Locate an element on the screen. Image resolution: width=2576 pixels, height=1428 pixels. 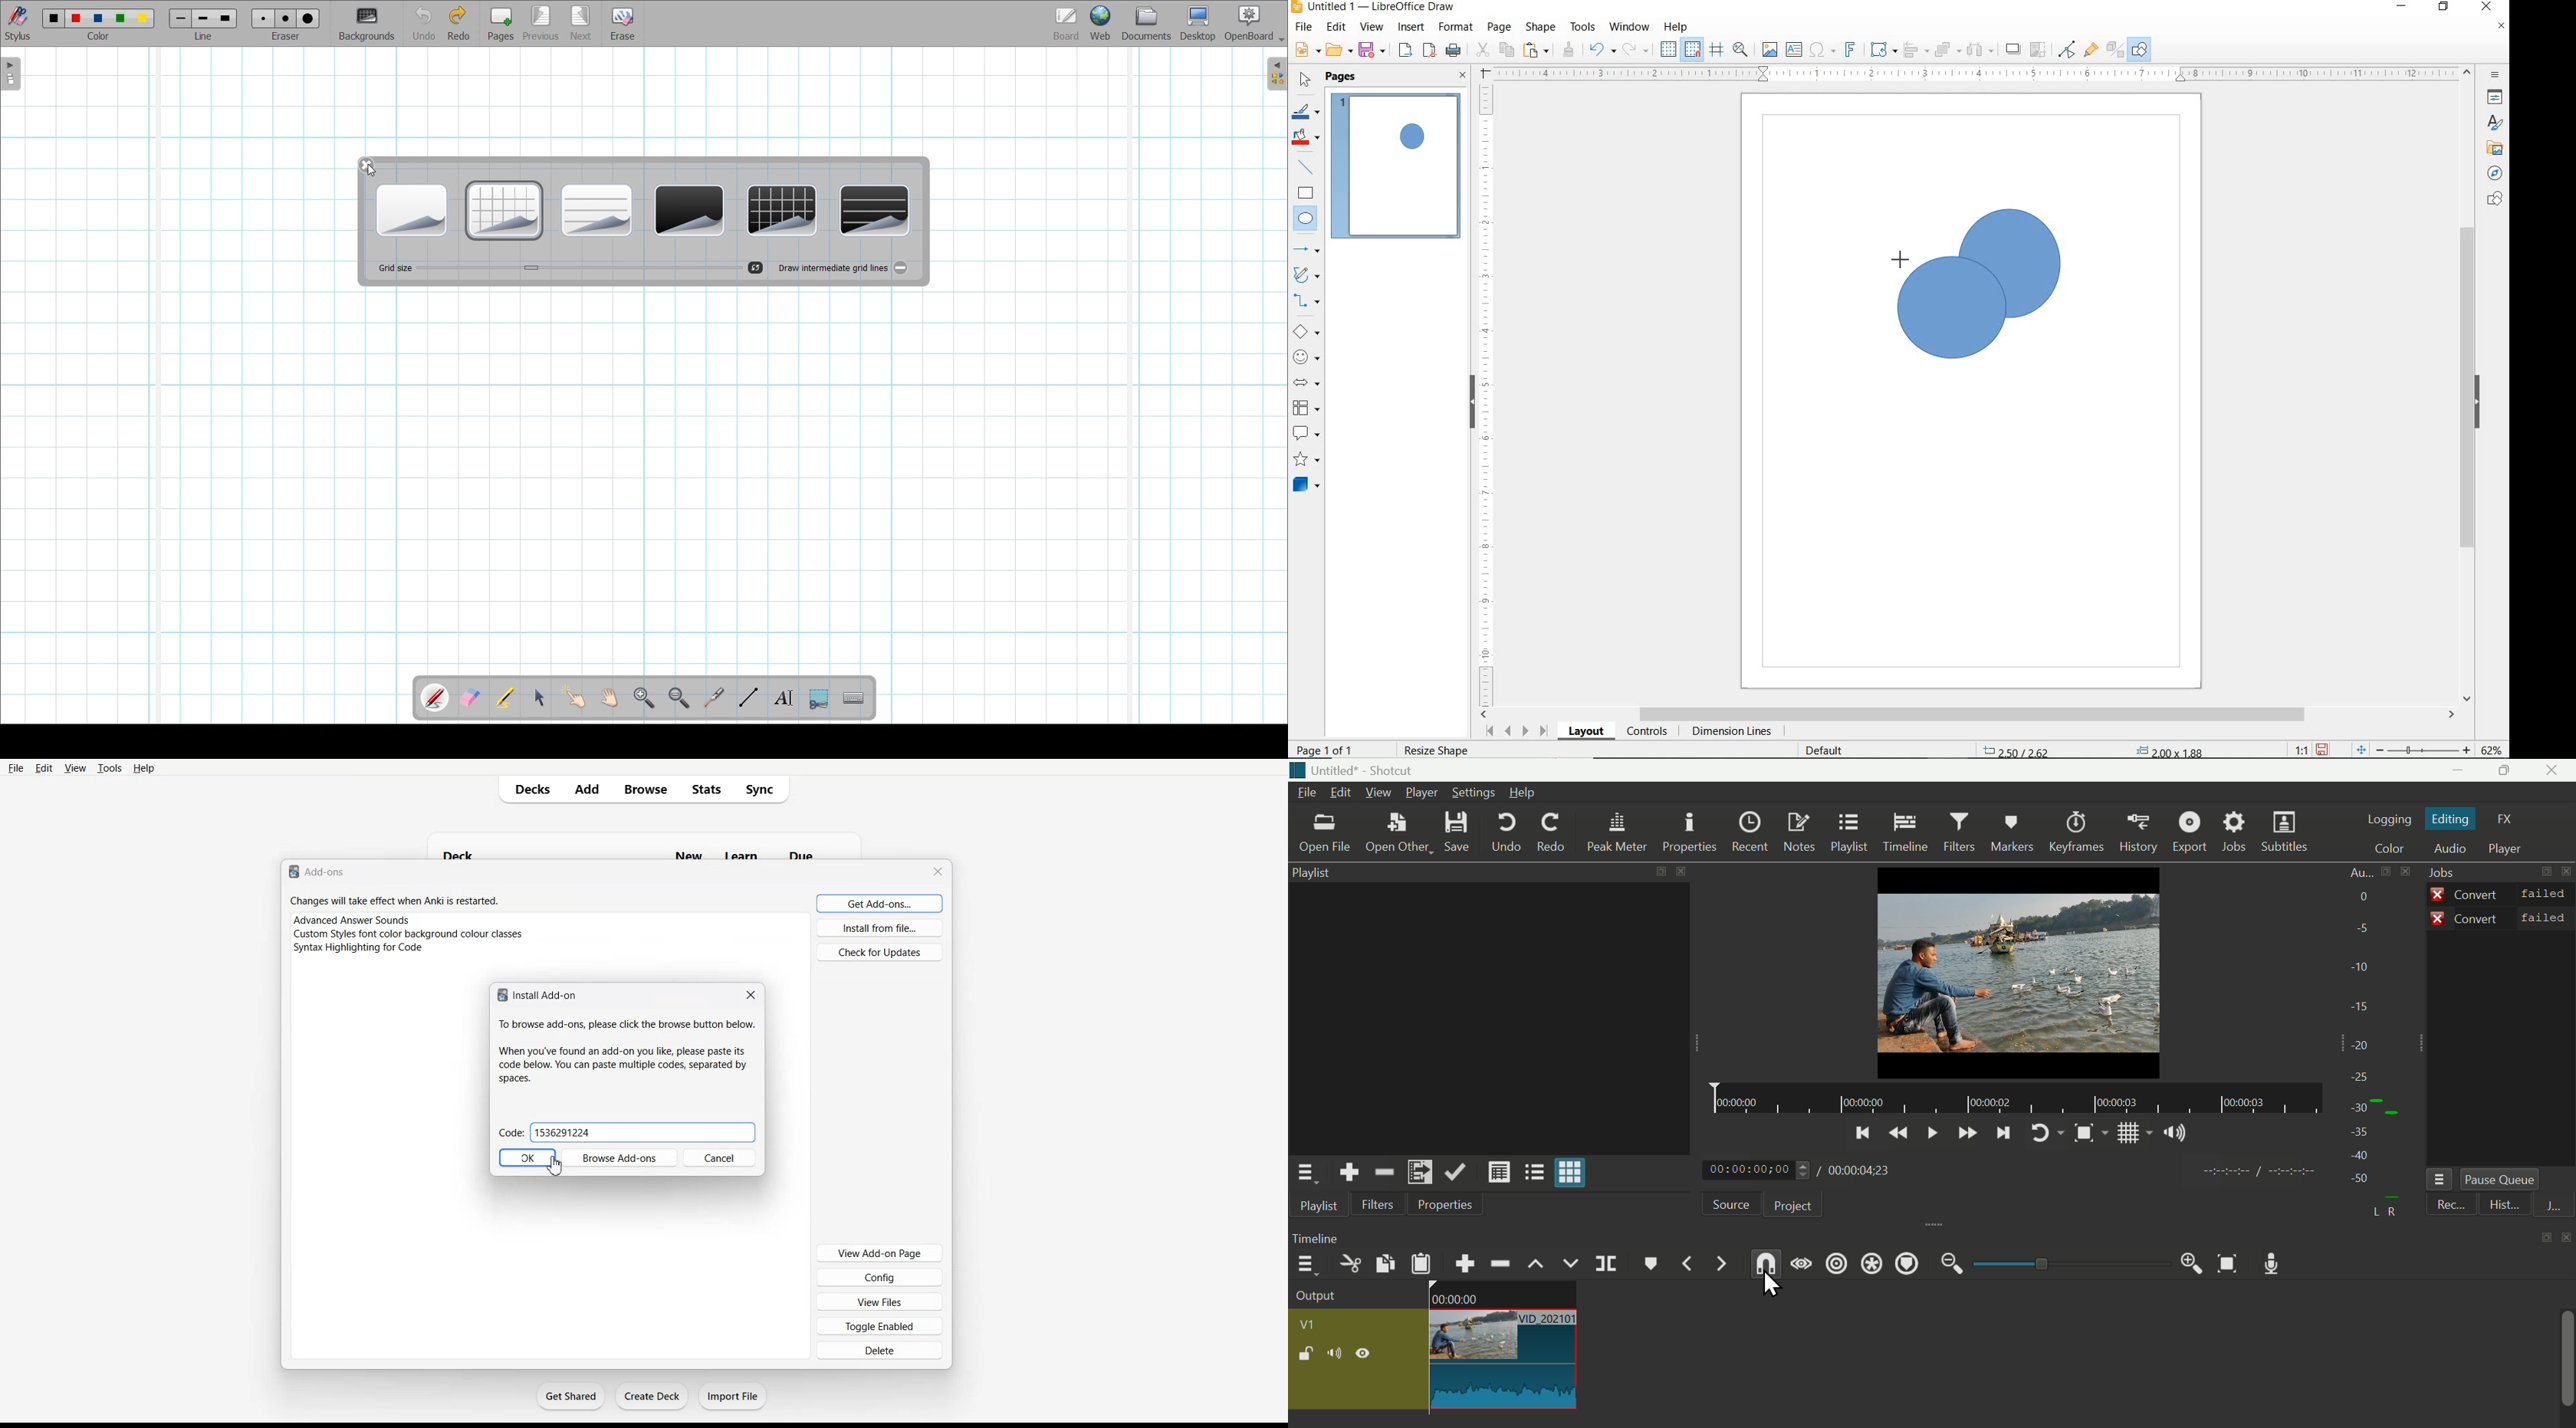
SCALE FACTOR is located at coordinates (2294, 749).